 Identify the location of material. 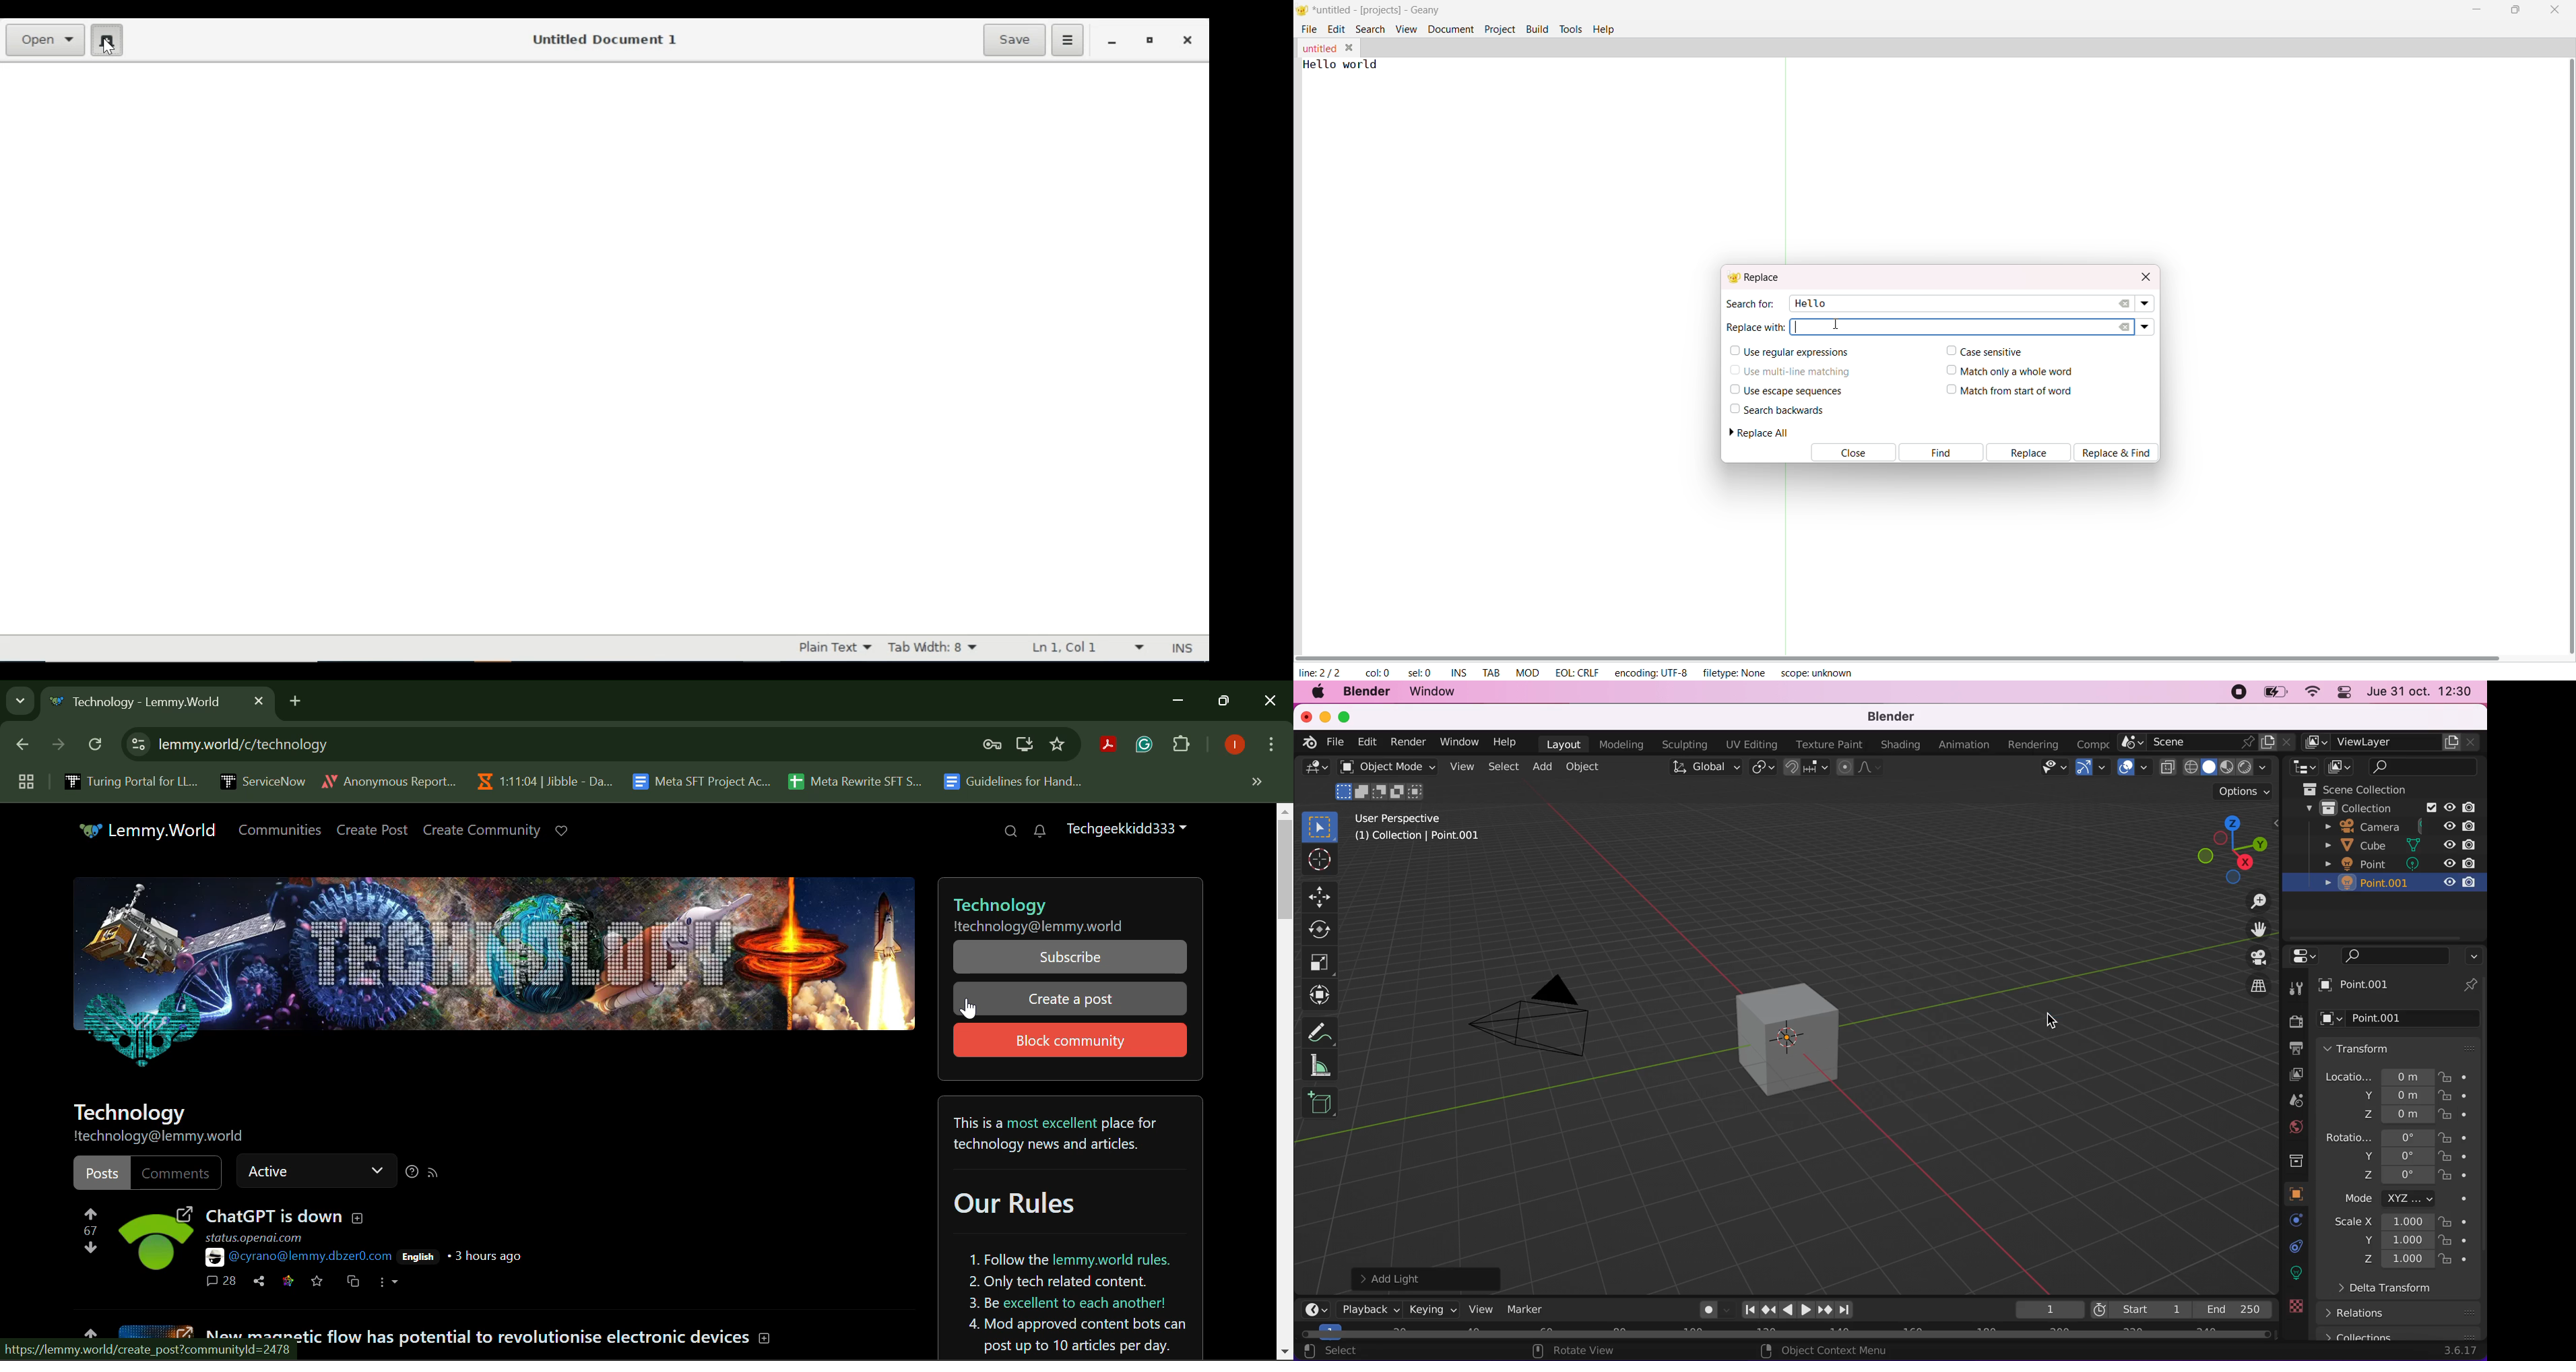
(2297, 1272).